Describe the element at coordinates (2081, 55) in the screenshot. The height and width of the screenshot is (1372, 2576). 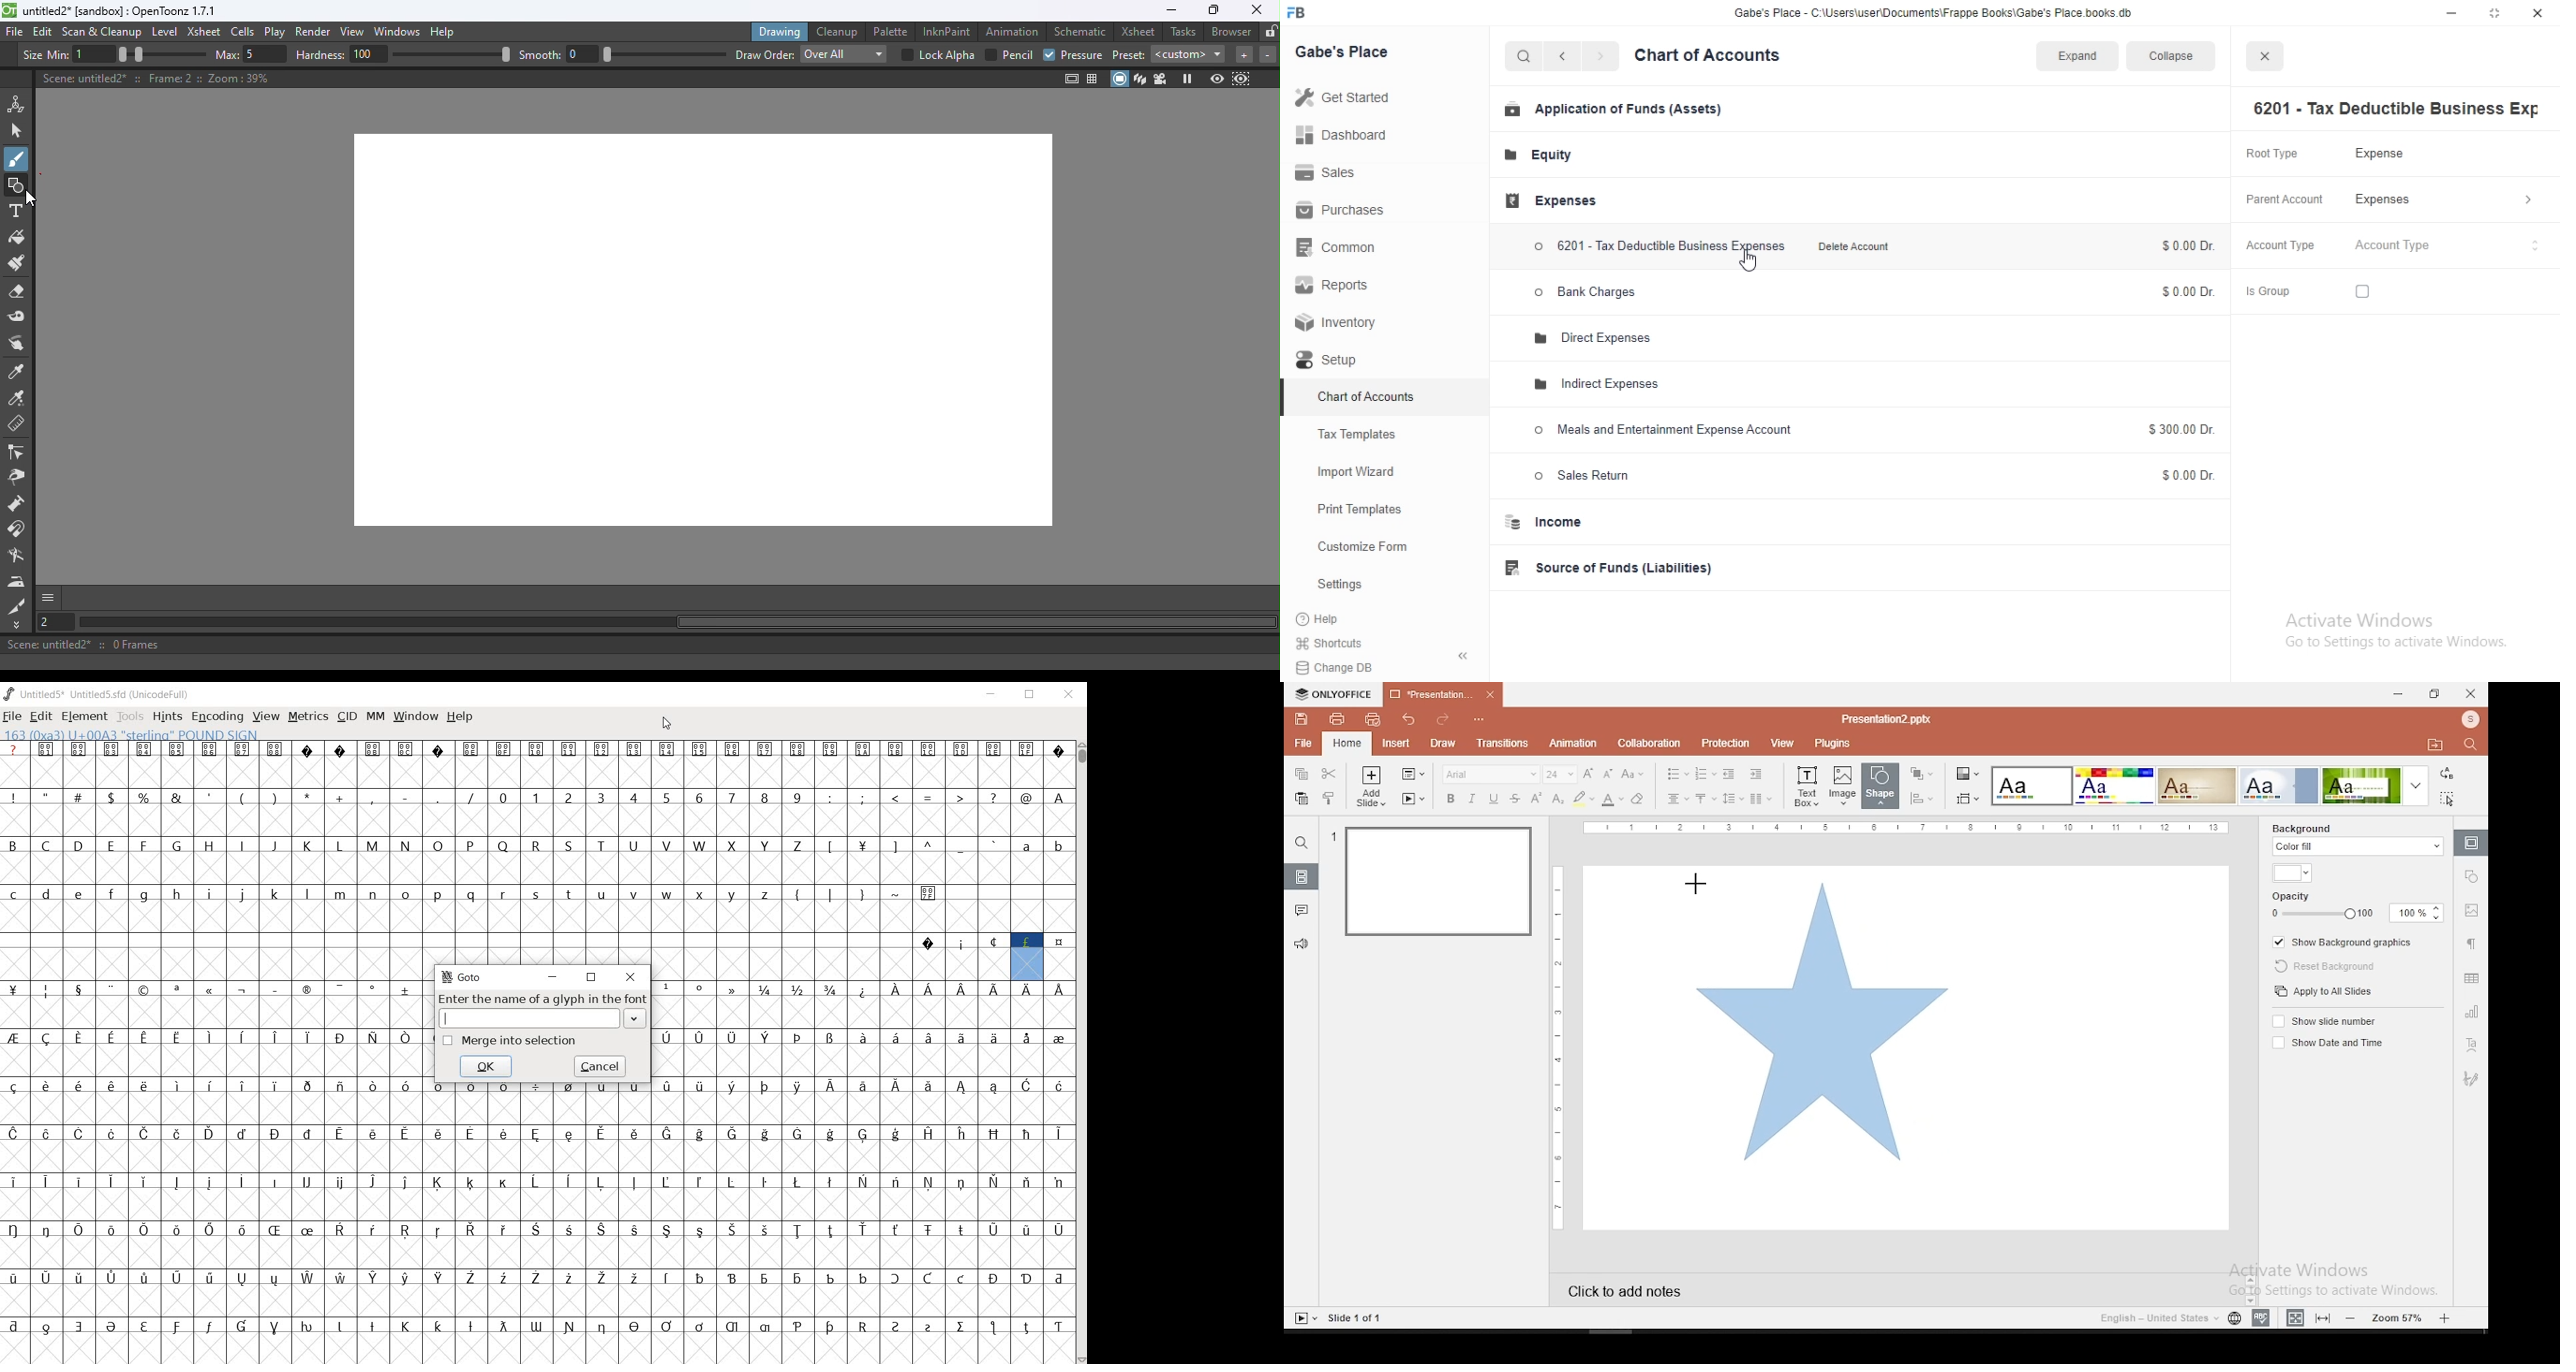
I see `Expand` at that location.